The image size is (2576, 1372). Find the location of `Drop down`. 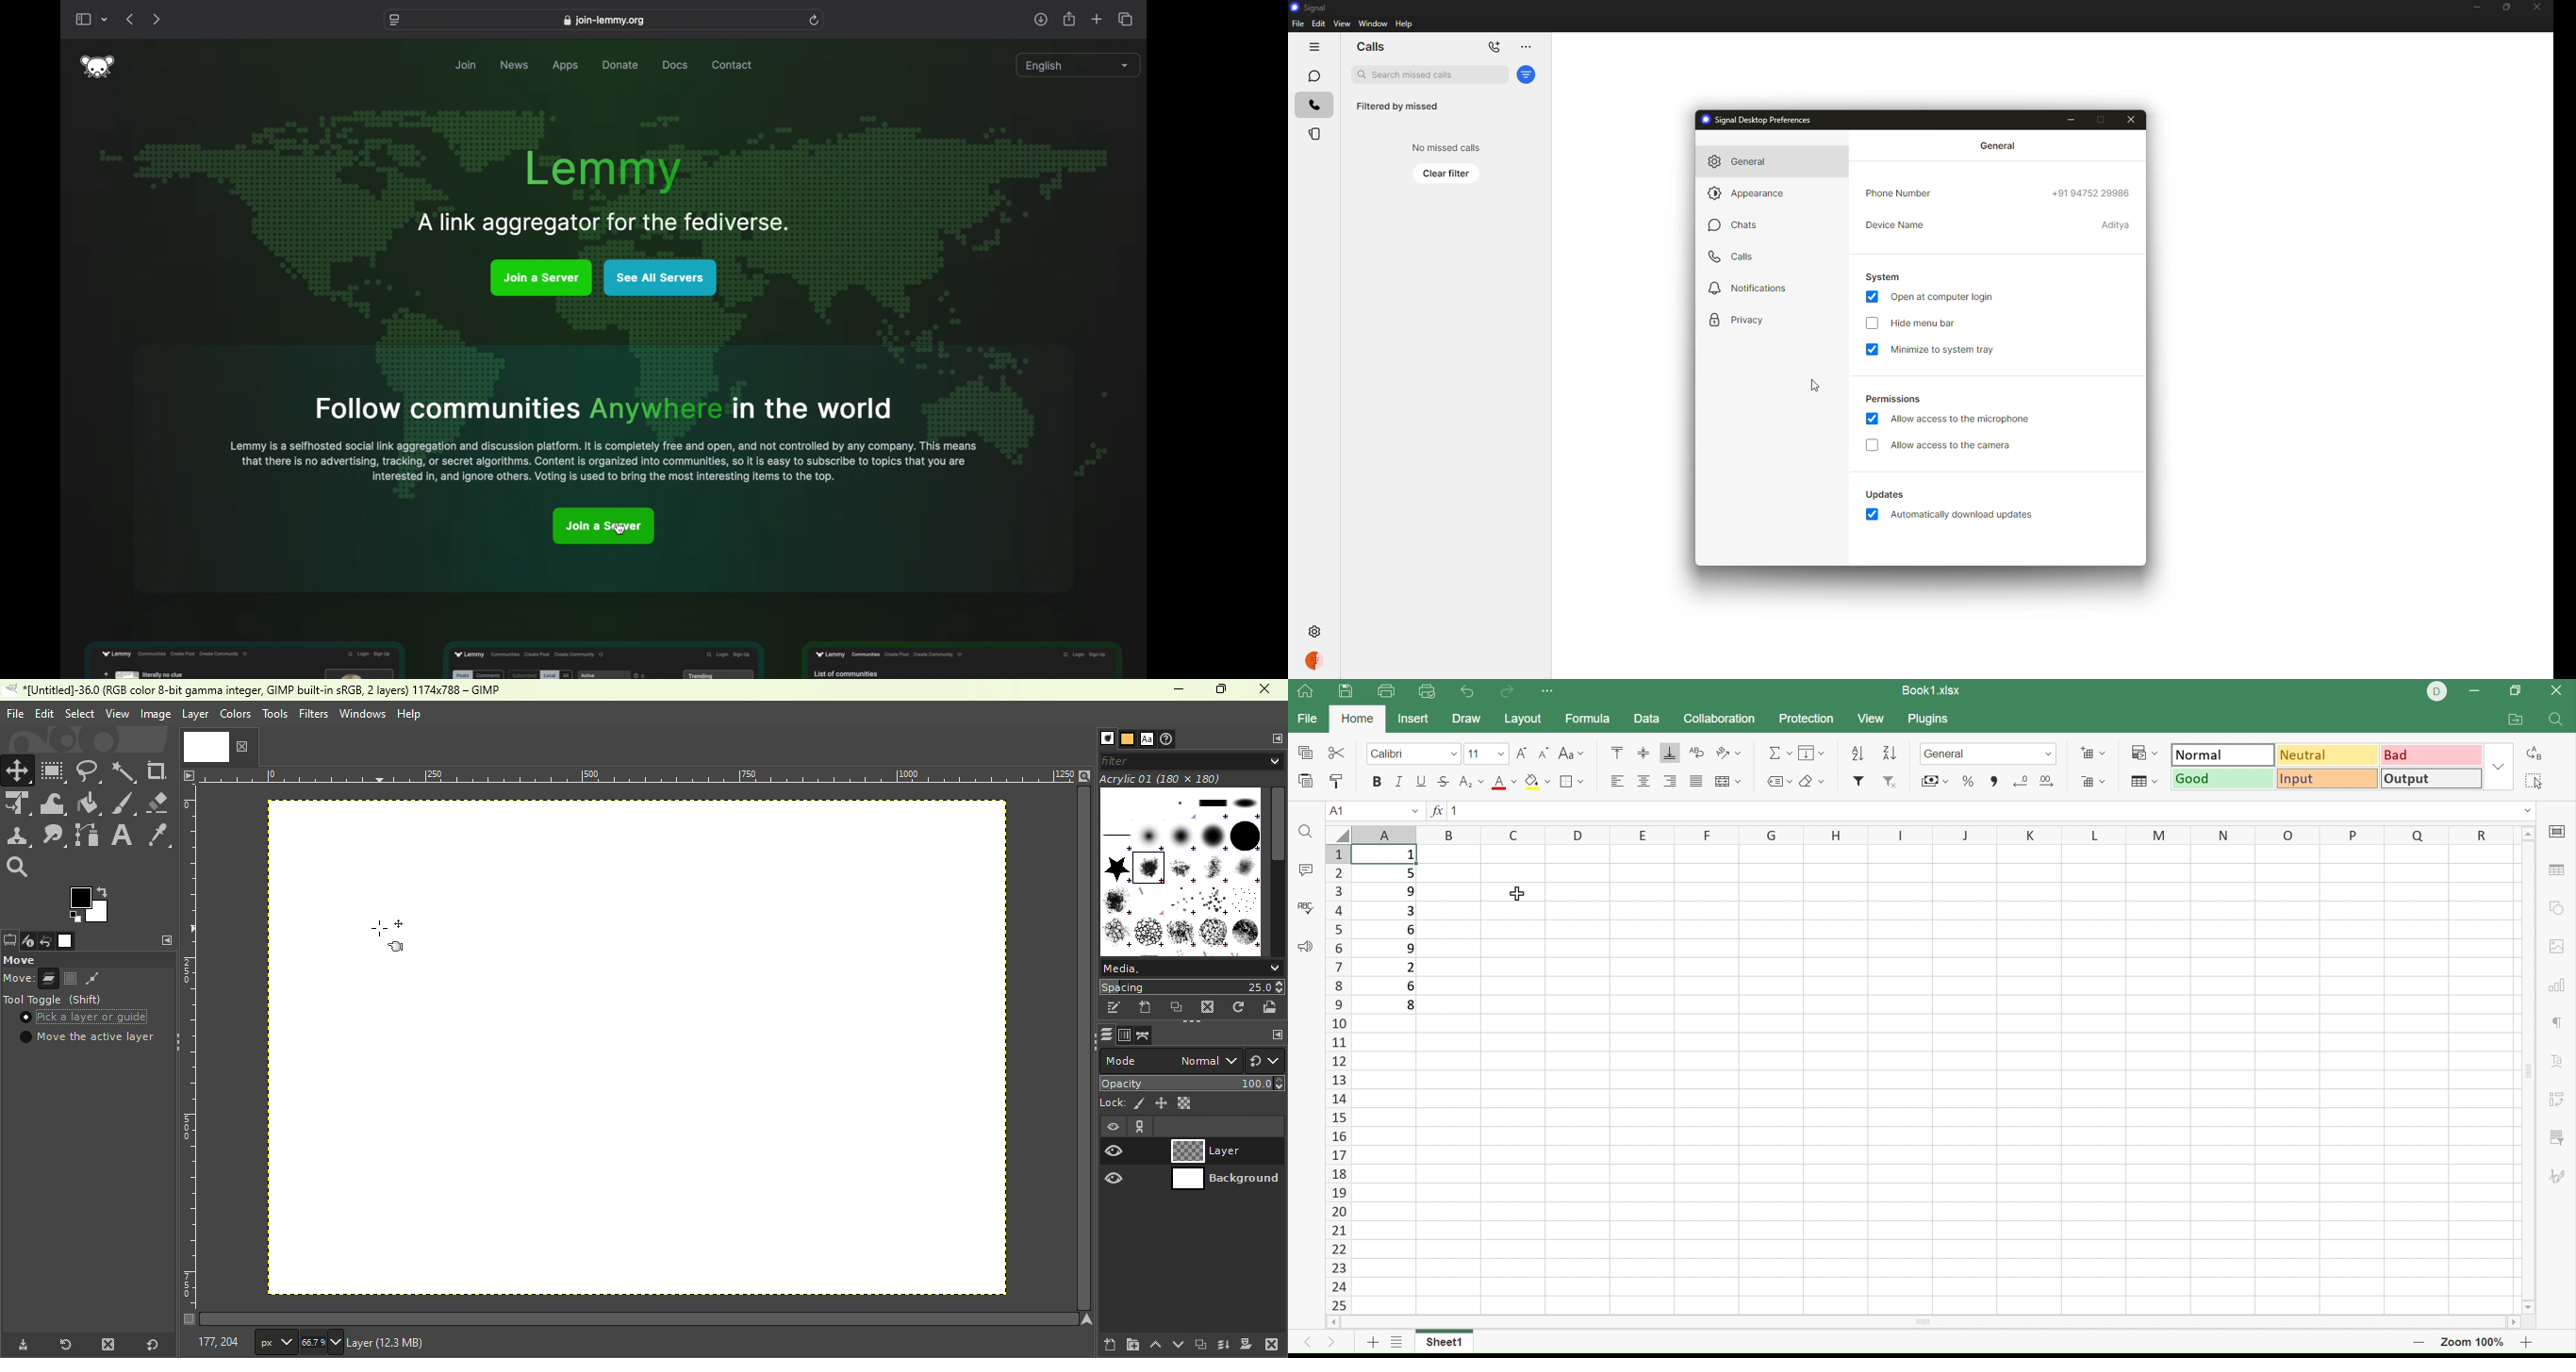

Drop down is located at coordinates (2501, 768).